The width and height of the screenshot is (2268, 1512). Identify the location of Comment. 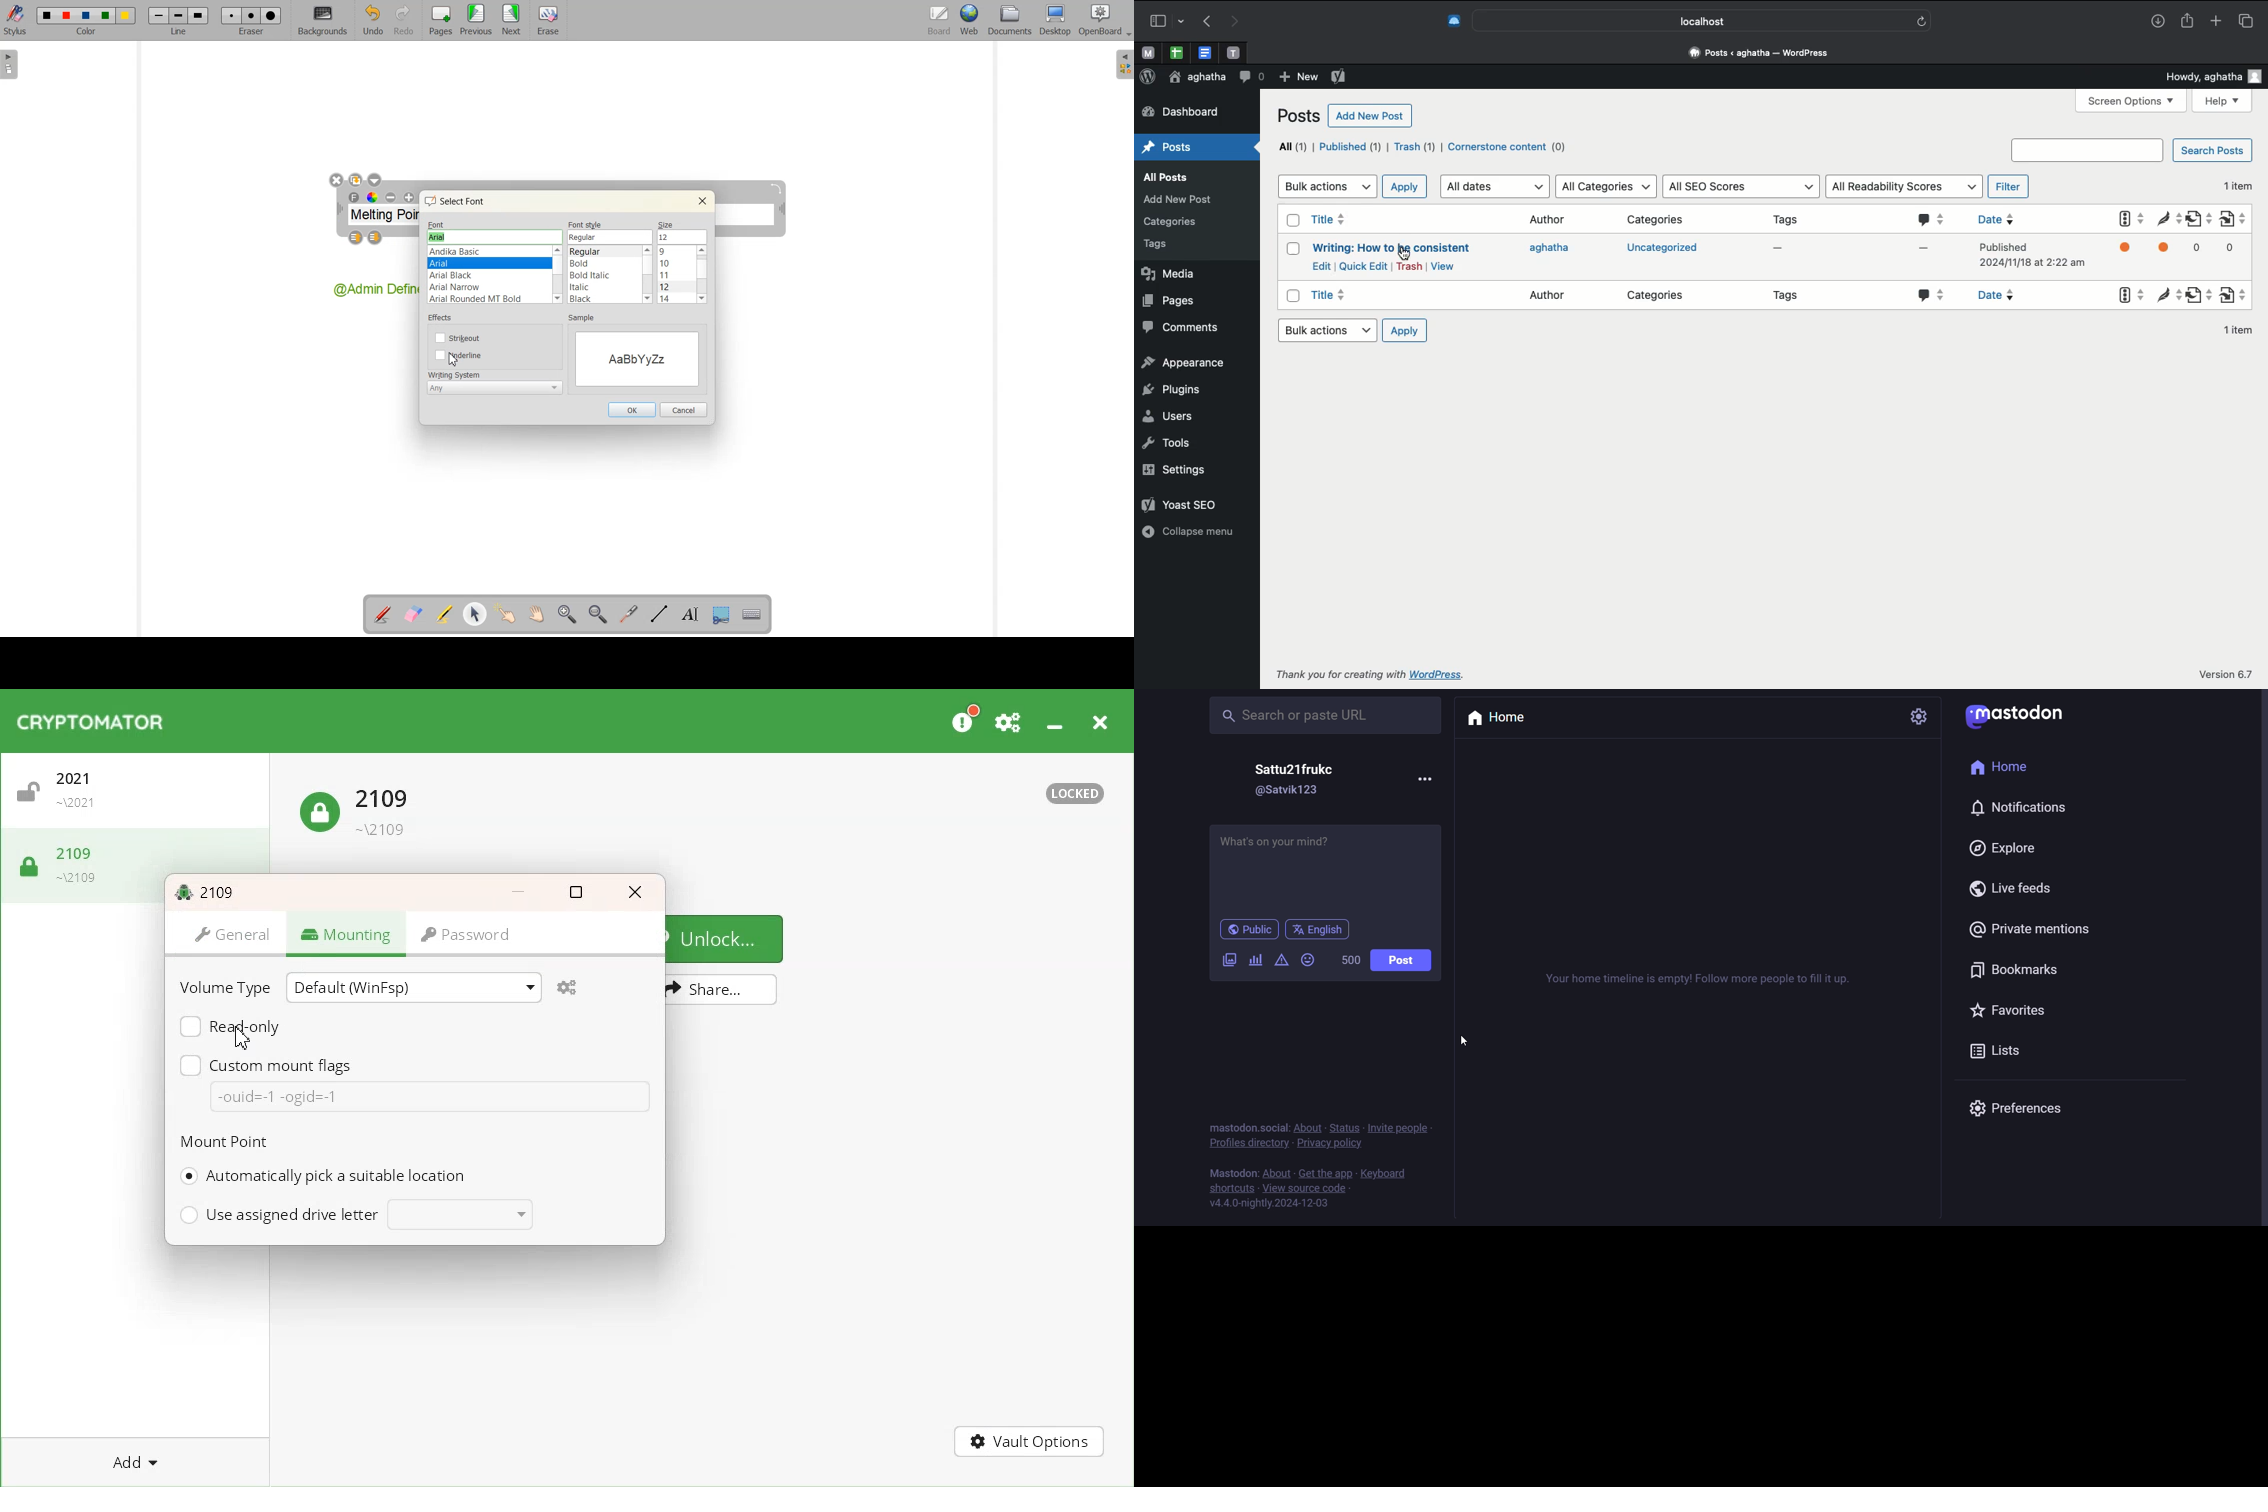
(1252, 78).